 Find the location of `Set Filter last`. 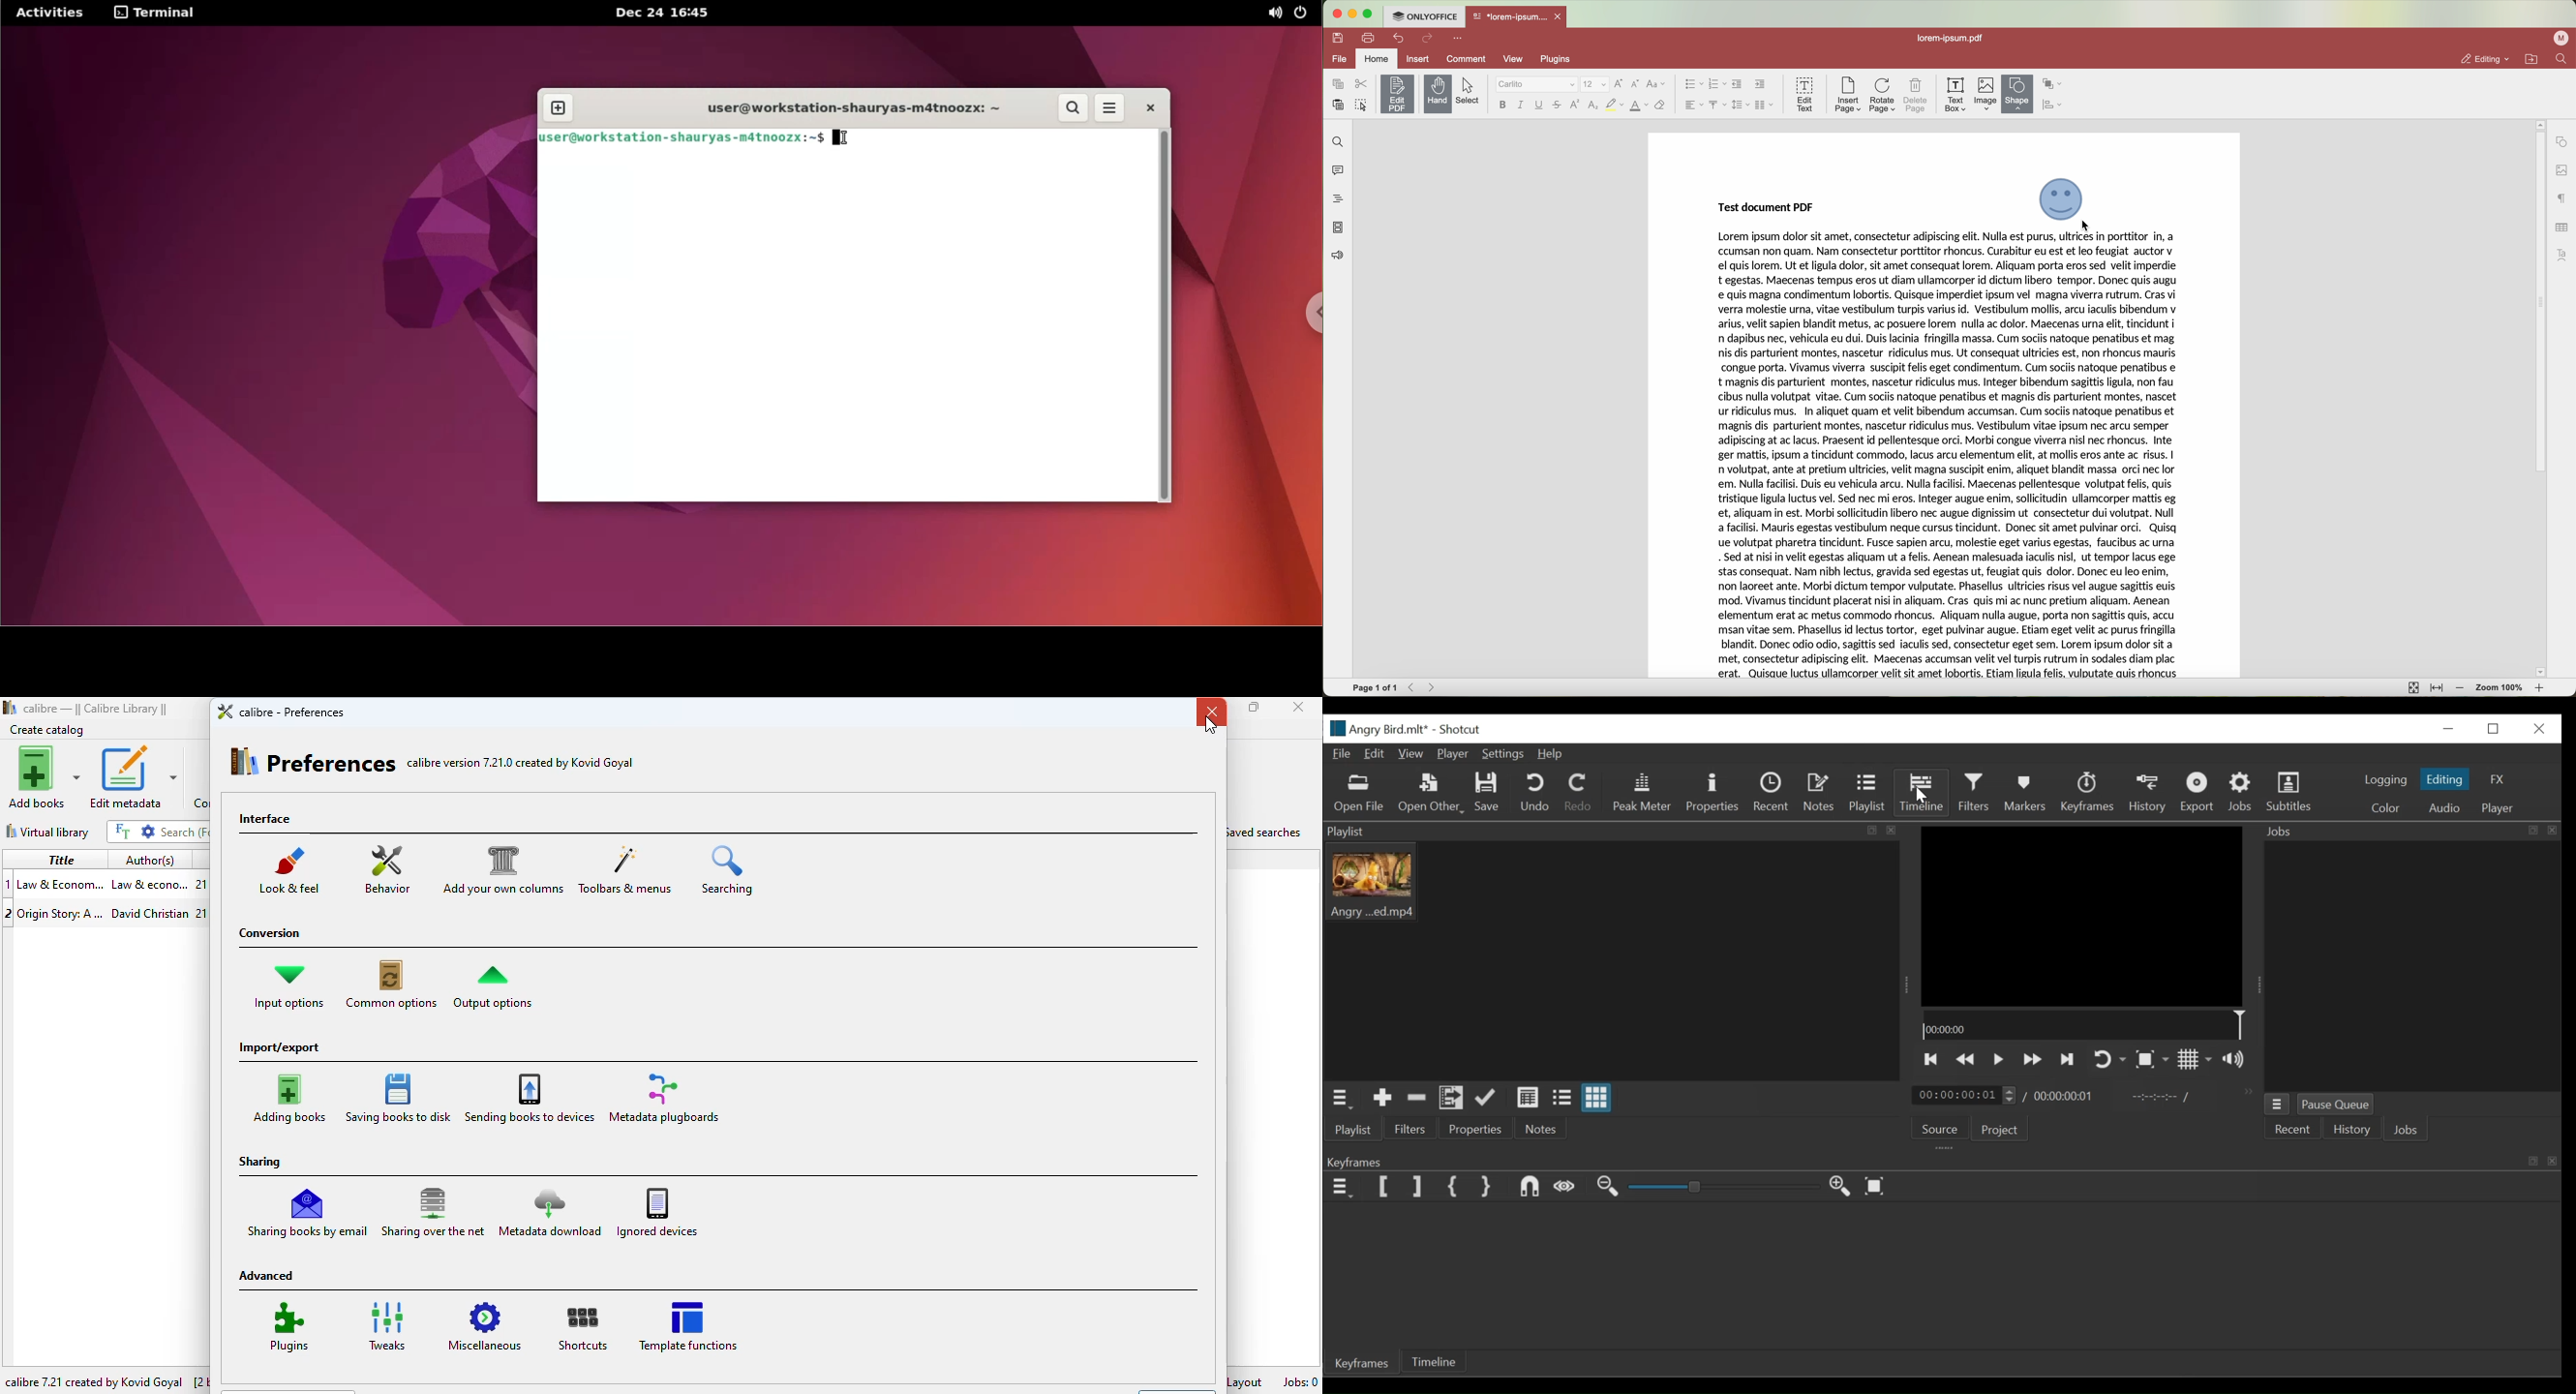

Set Filter last is located at coordinates (1420, 1186).